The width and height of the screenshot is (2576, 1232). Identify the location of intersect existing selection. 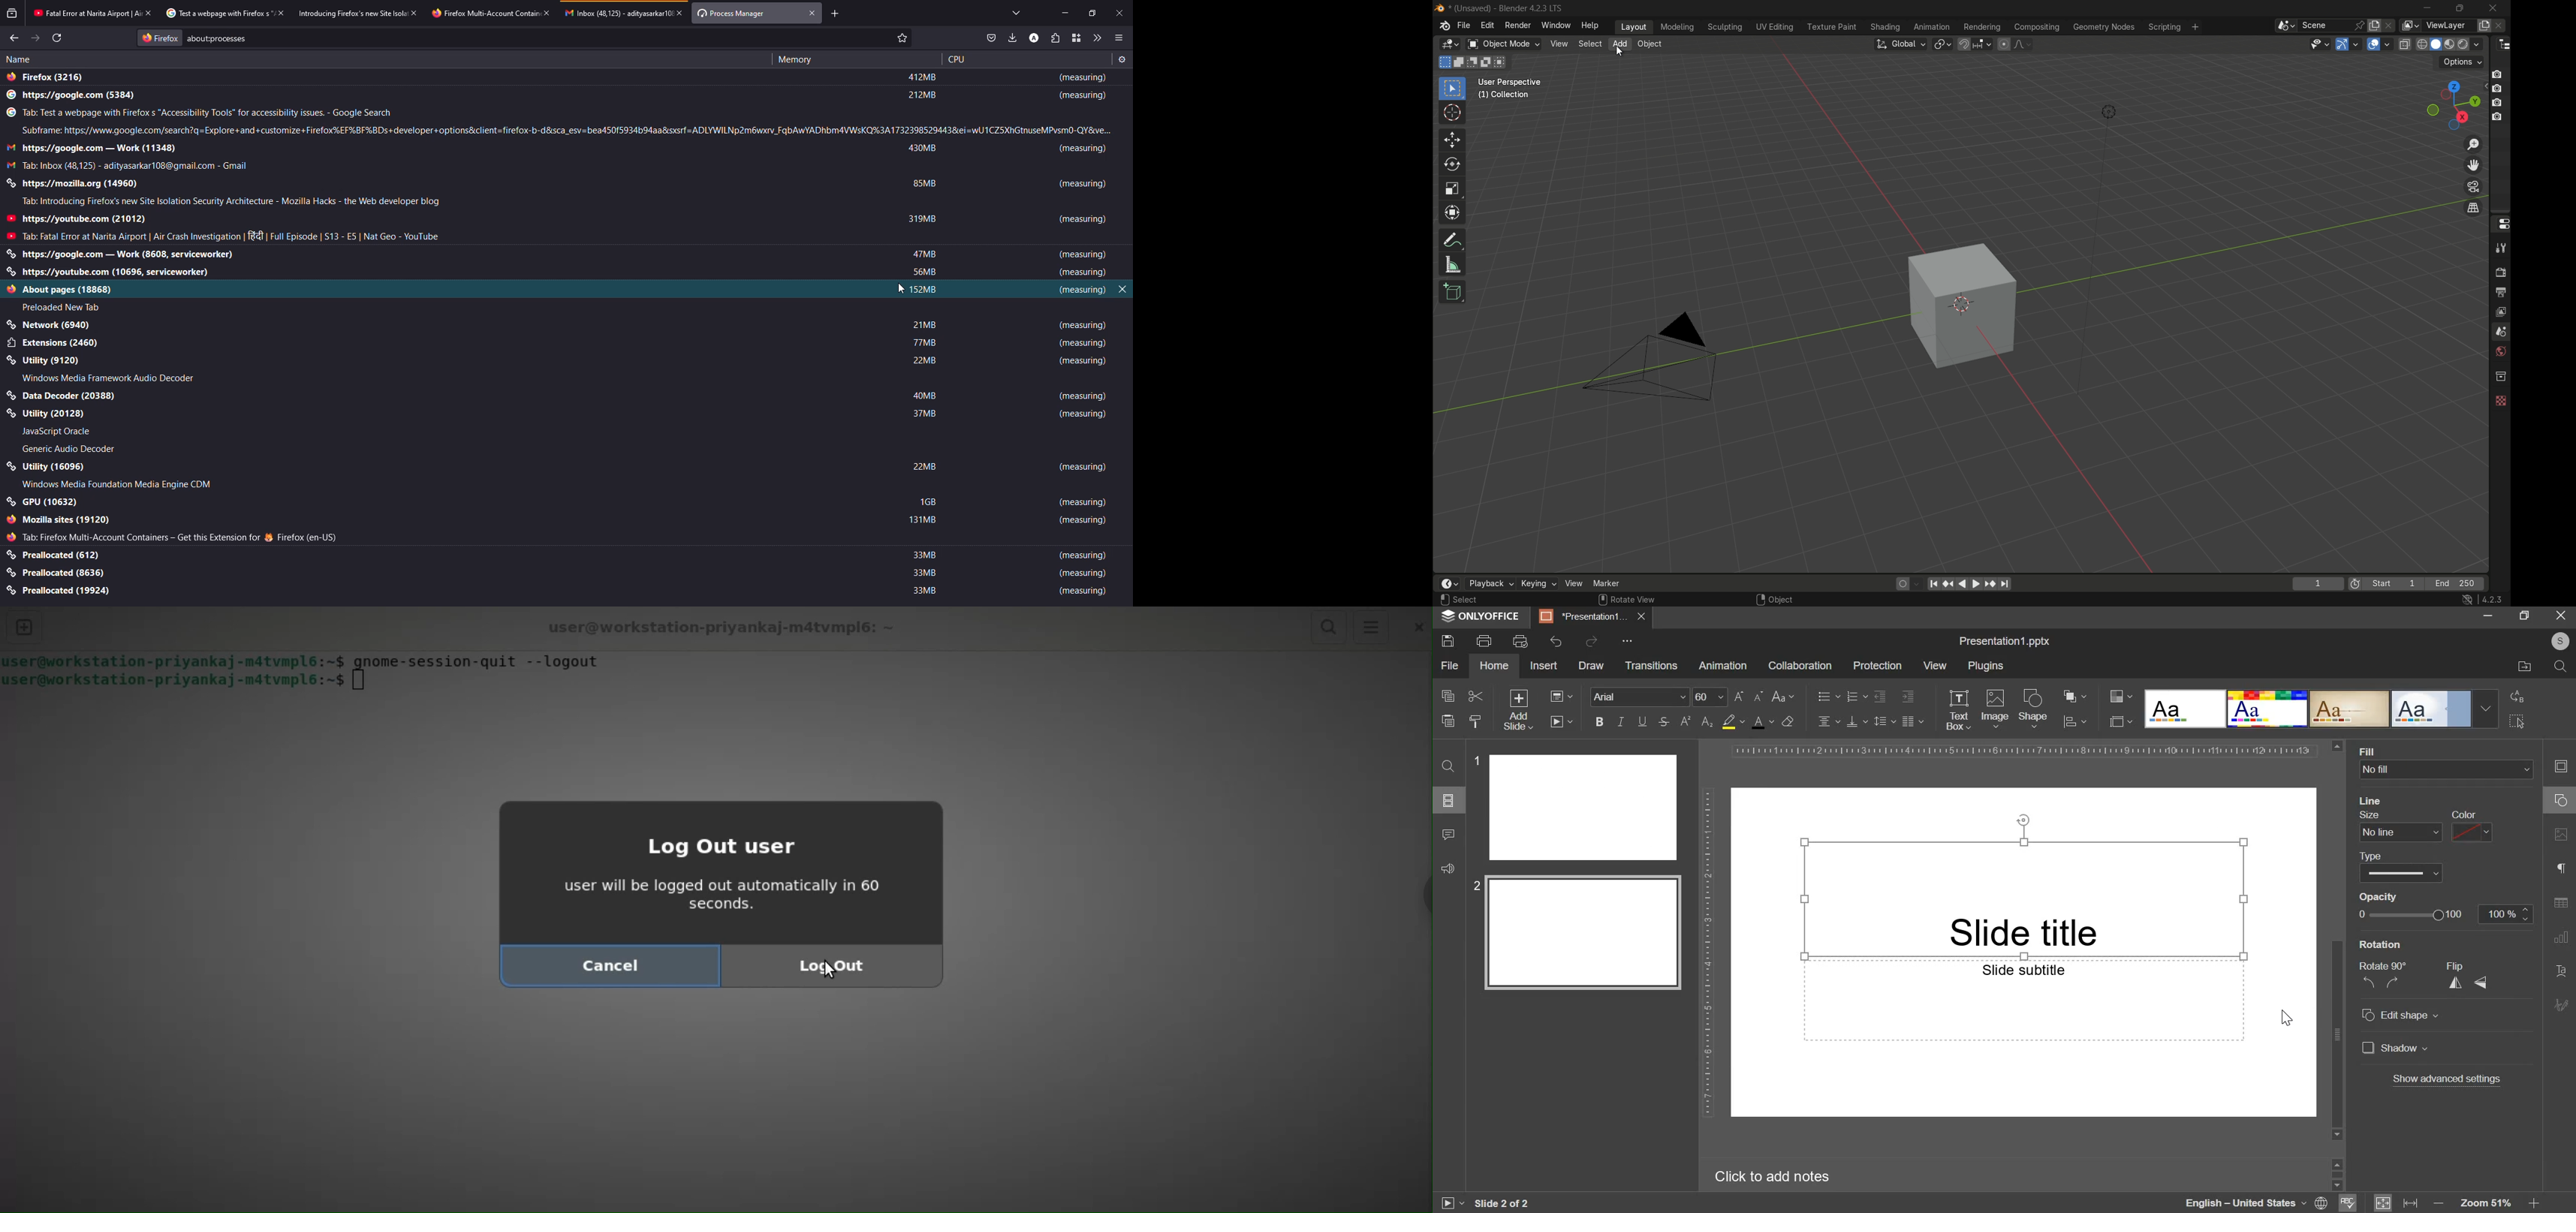
(1504, 61).